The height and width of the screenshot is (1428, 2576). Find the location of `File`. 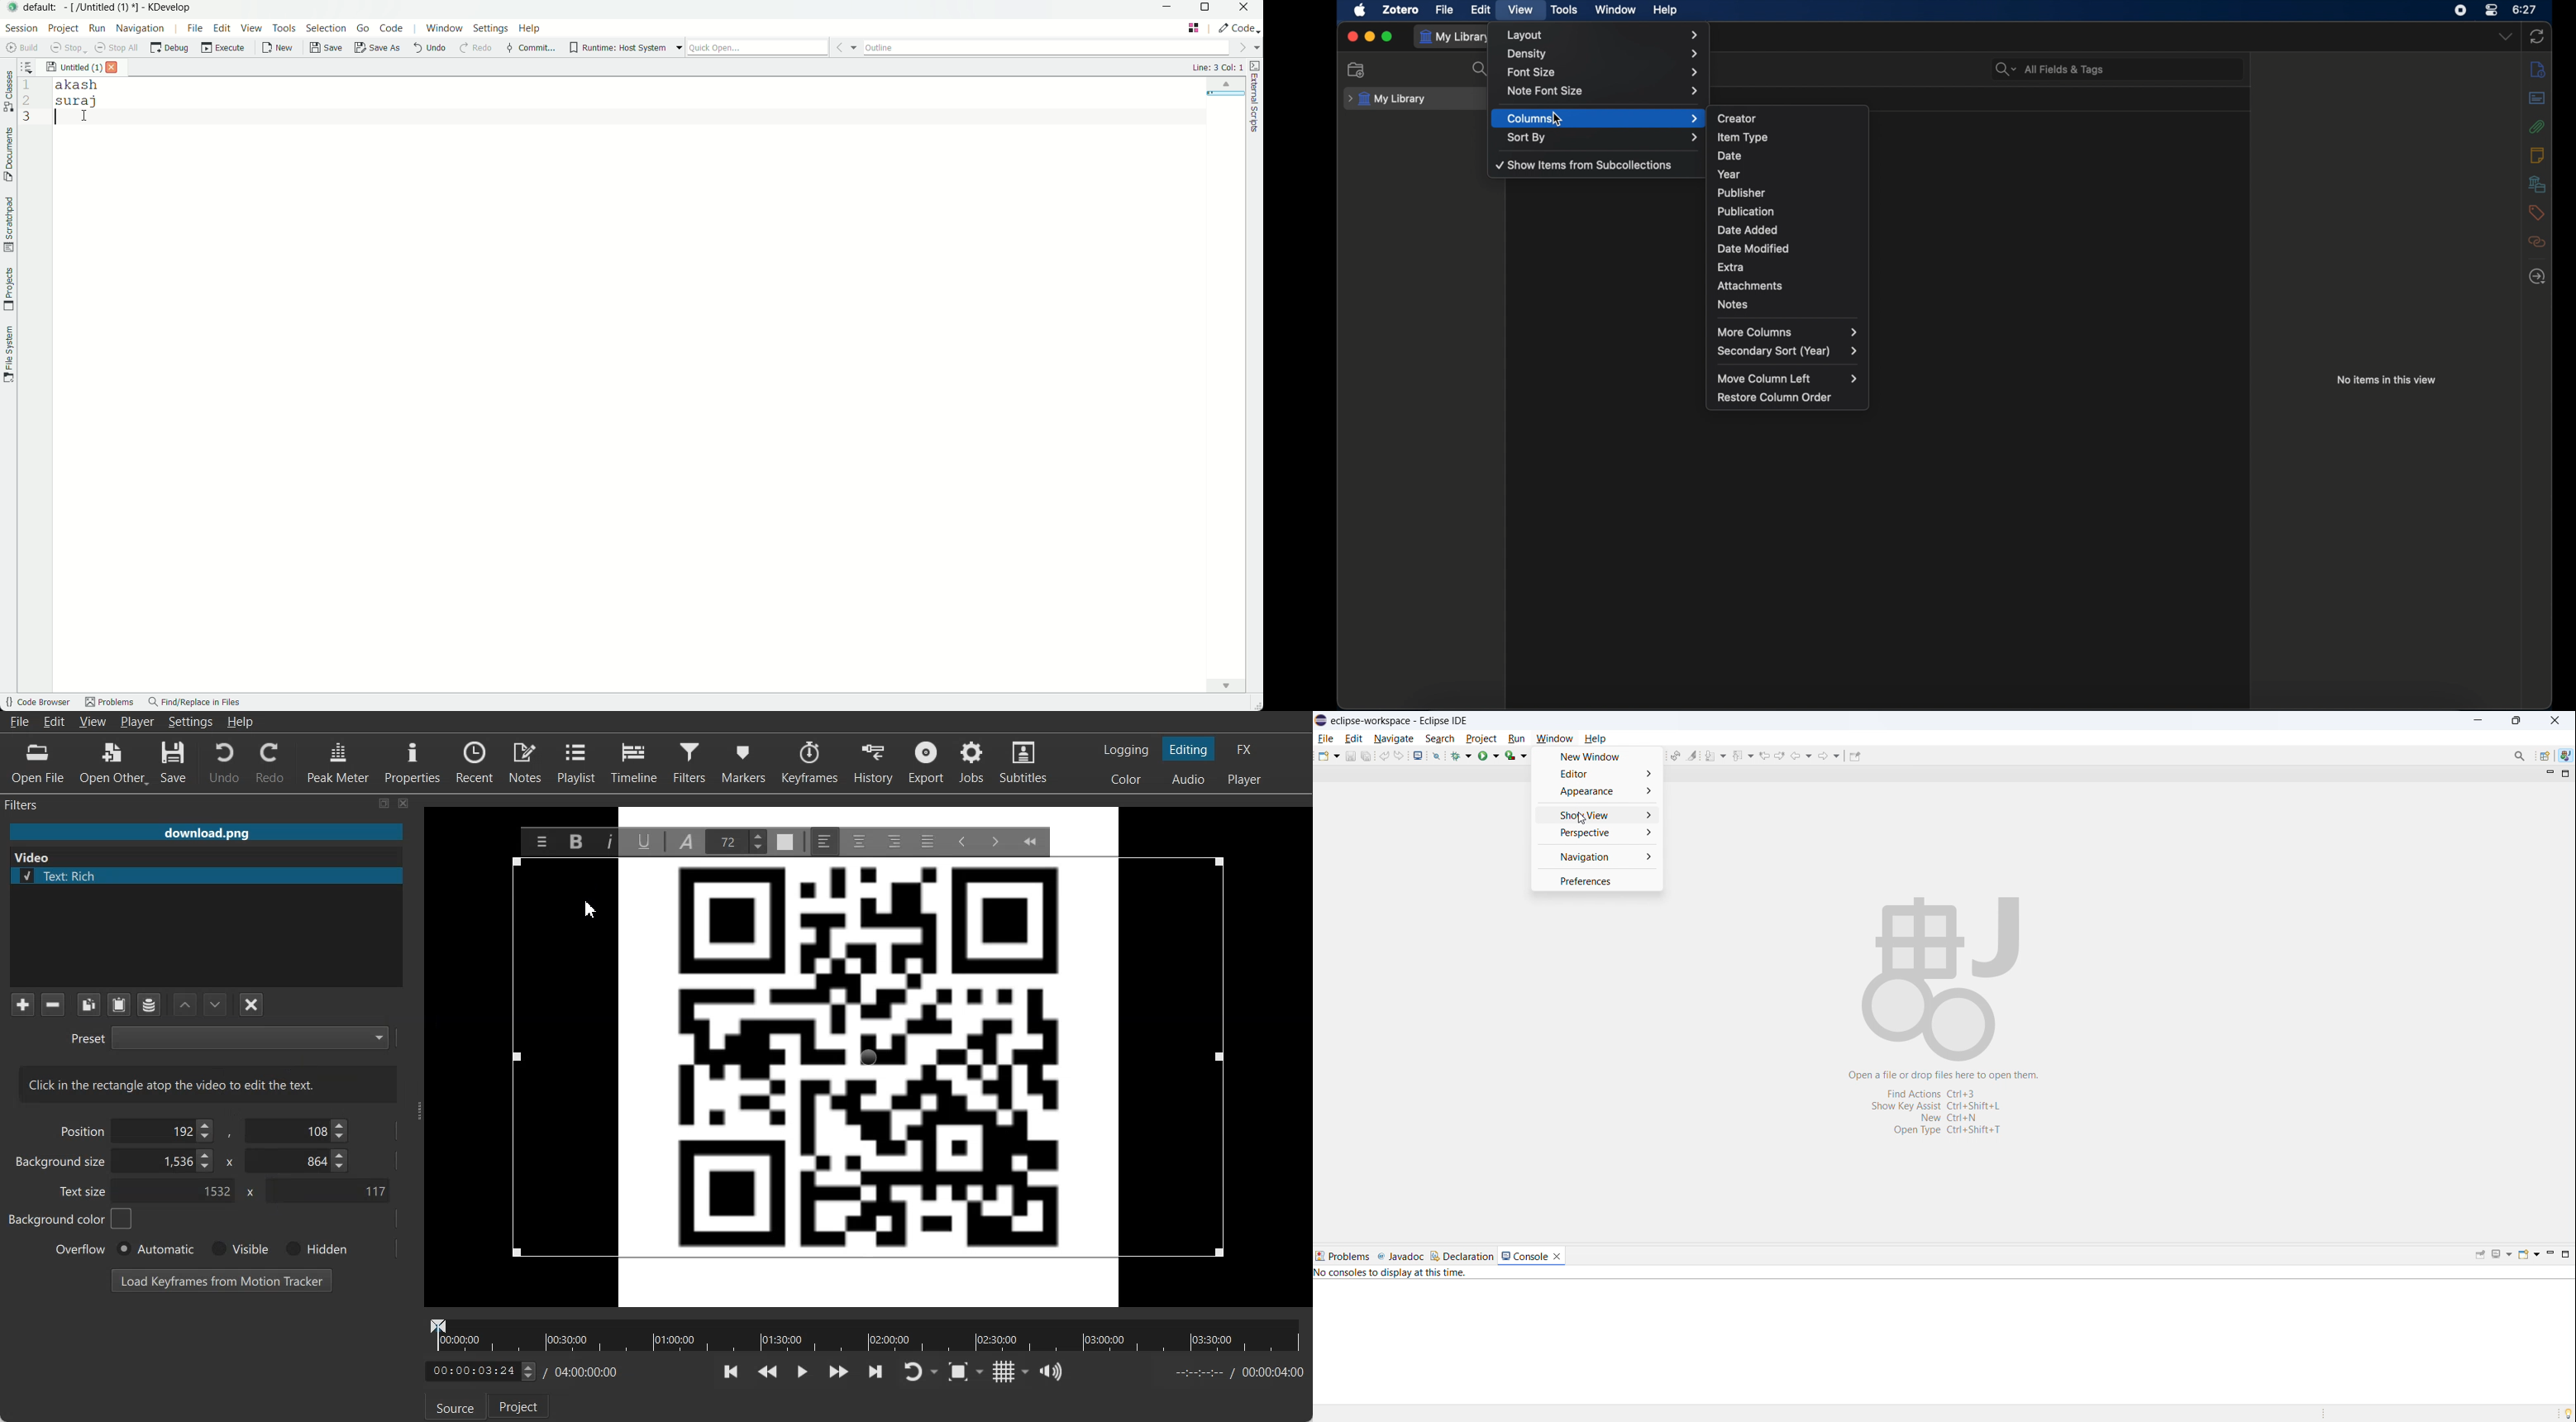

File is located at coordinates (19, 722).